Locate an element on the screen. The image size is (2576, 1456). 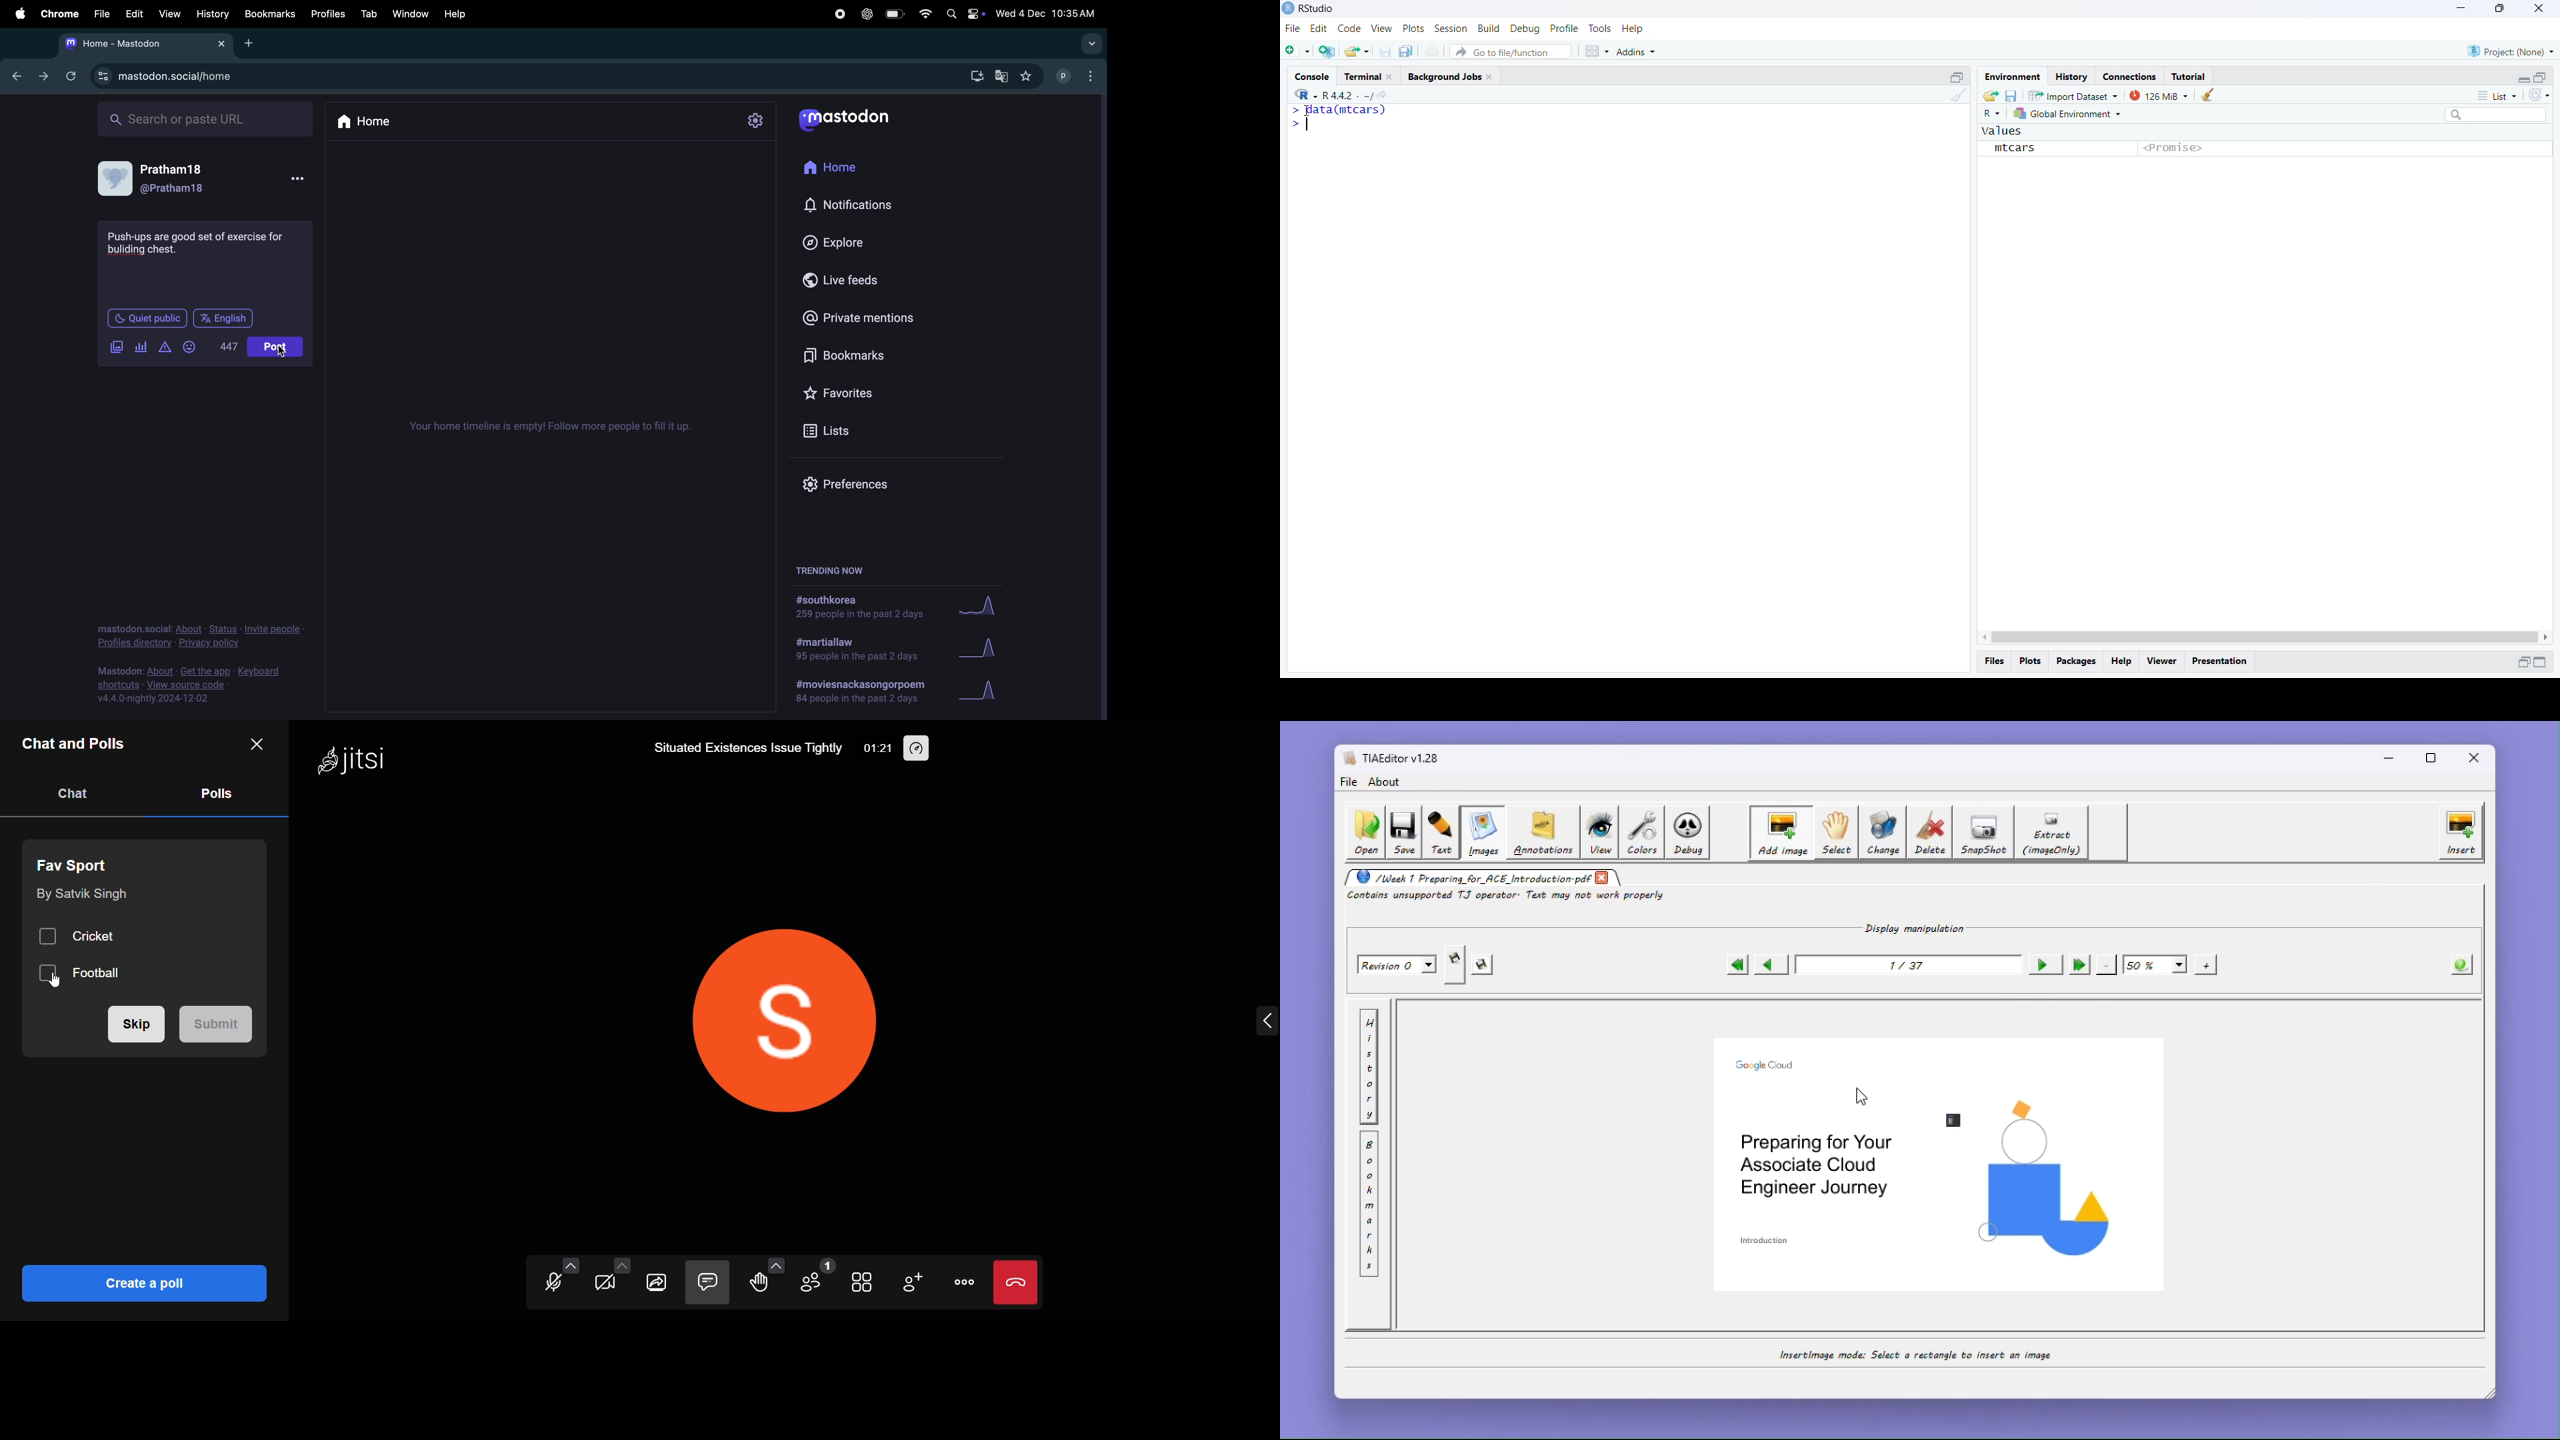
Plots is located at coordinates (2029, 661).